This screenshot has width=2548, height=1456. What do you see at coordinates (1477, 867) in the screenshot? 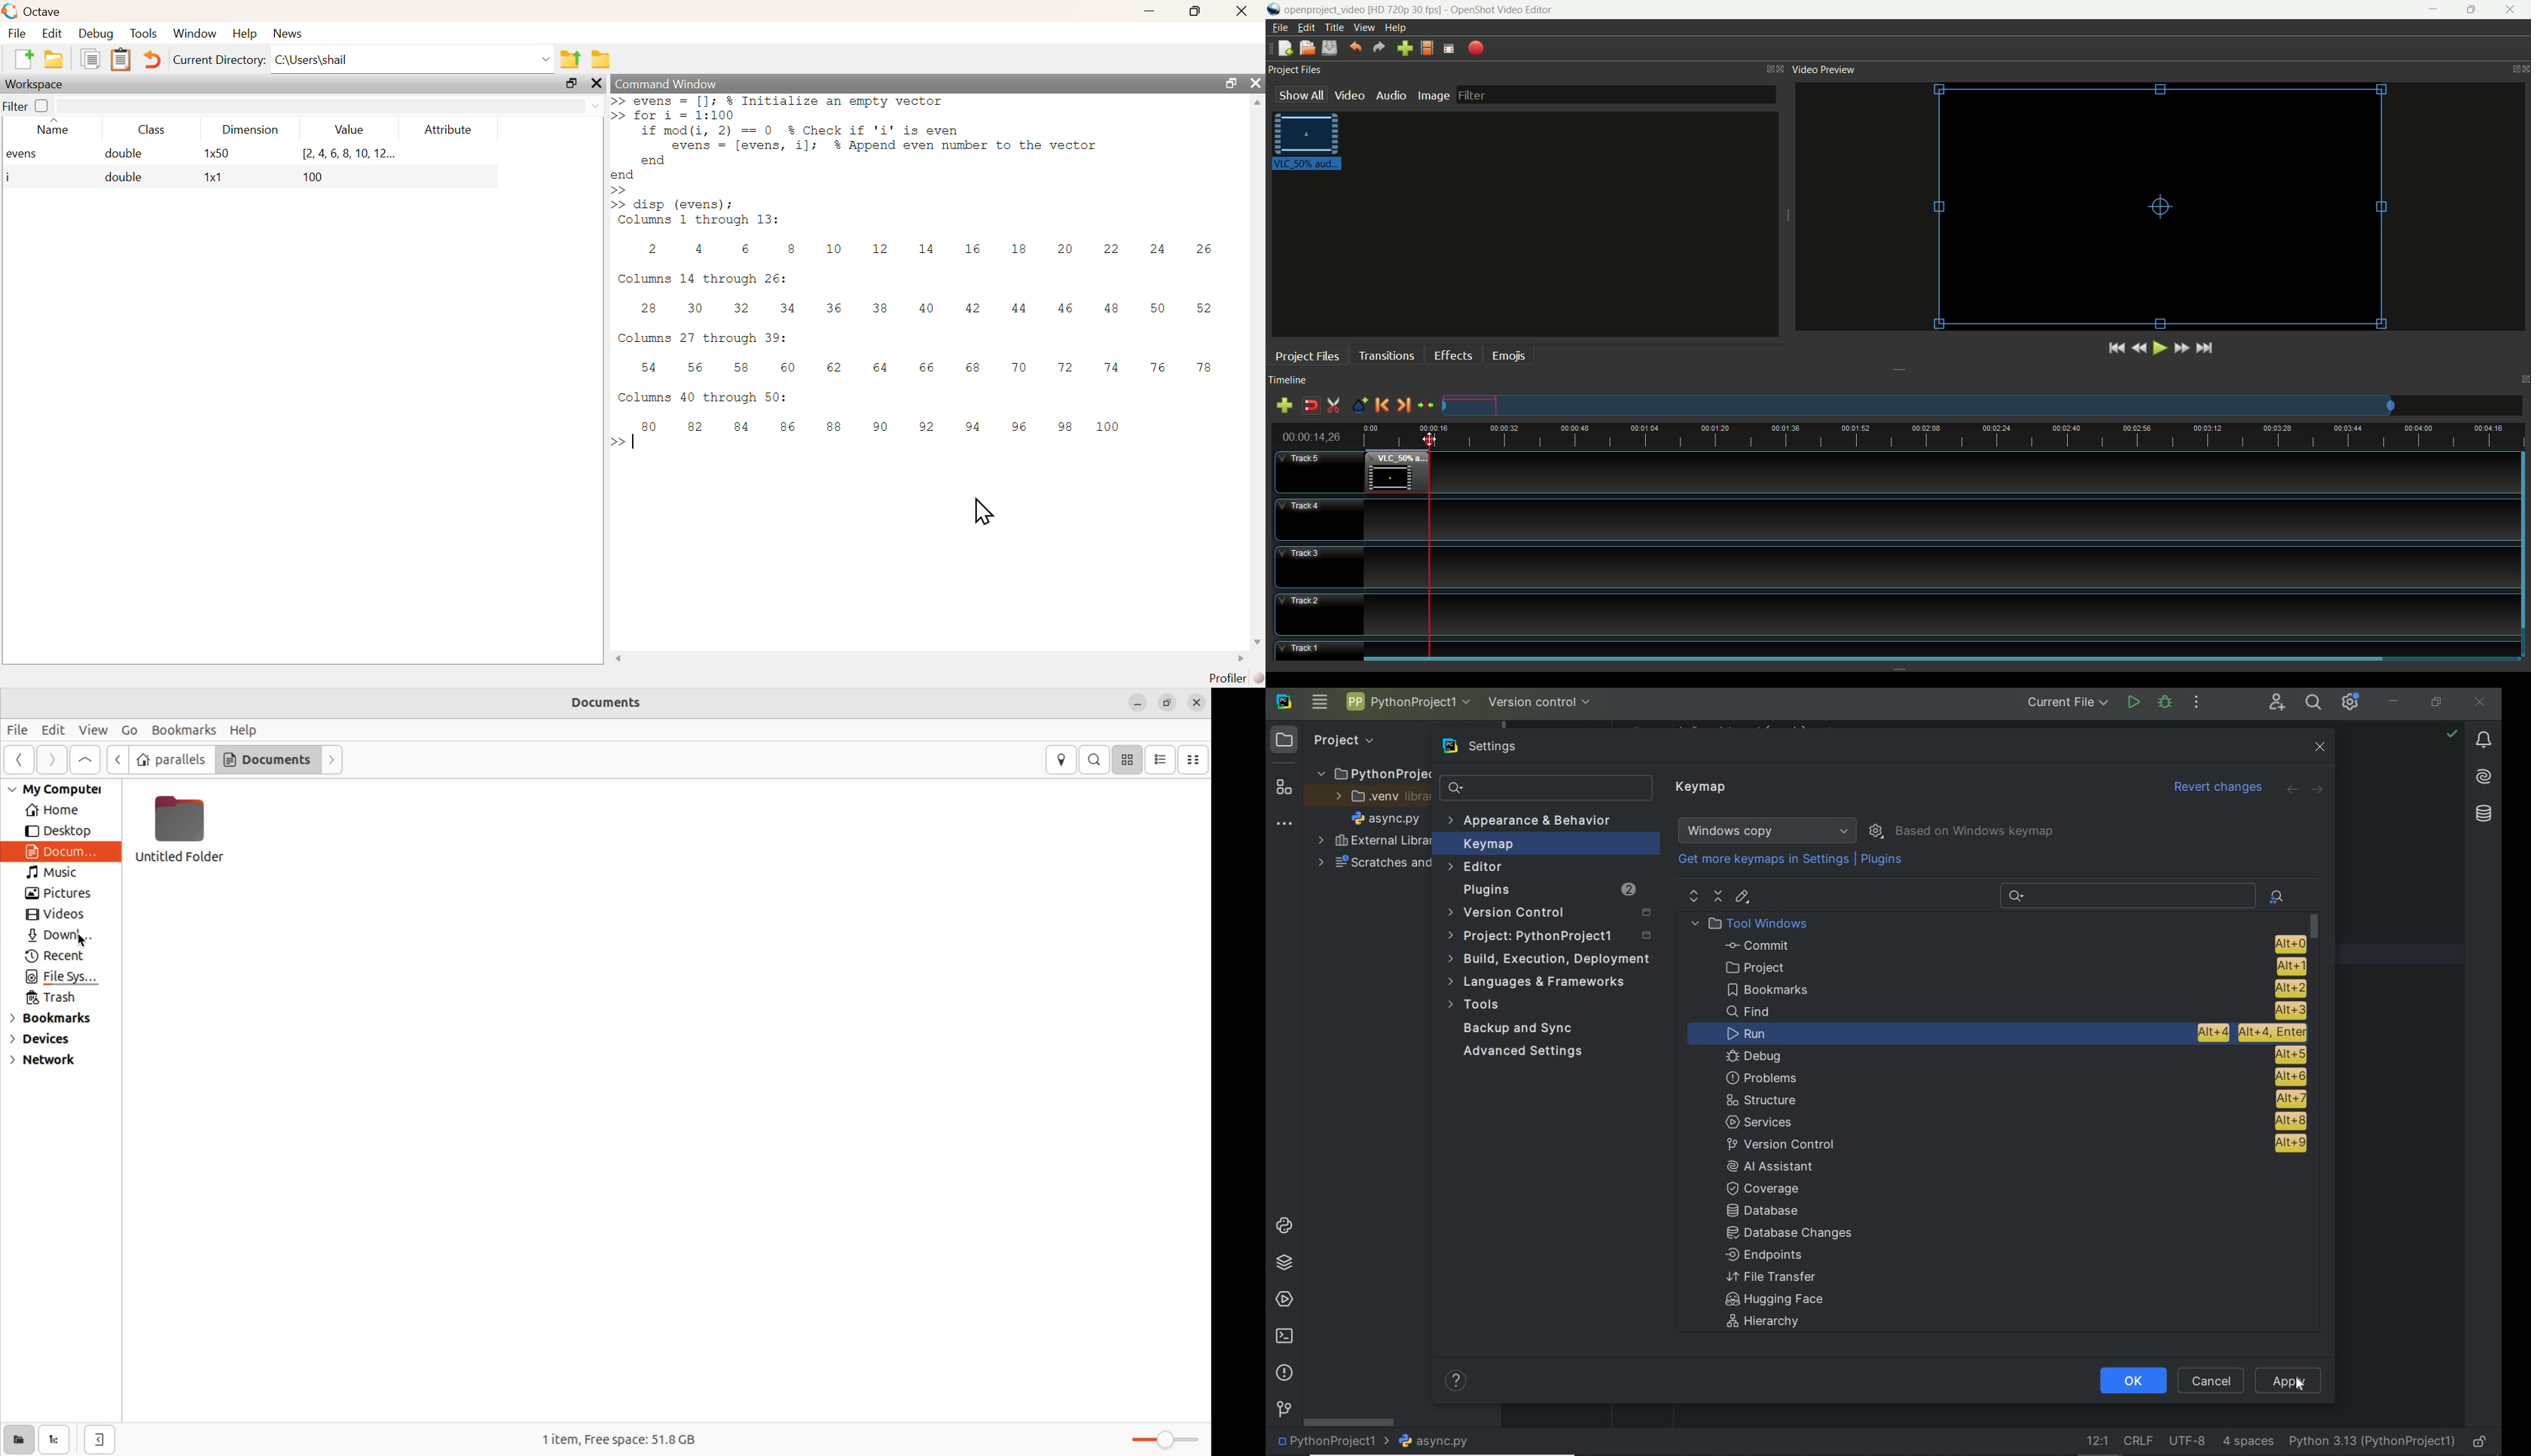
I see `Editor` at bounding box center [1477, 867].